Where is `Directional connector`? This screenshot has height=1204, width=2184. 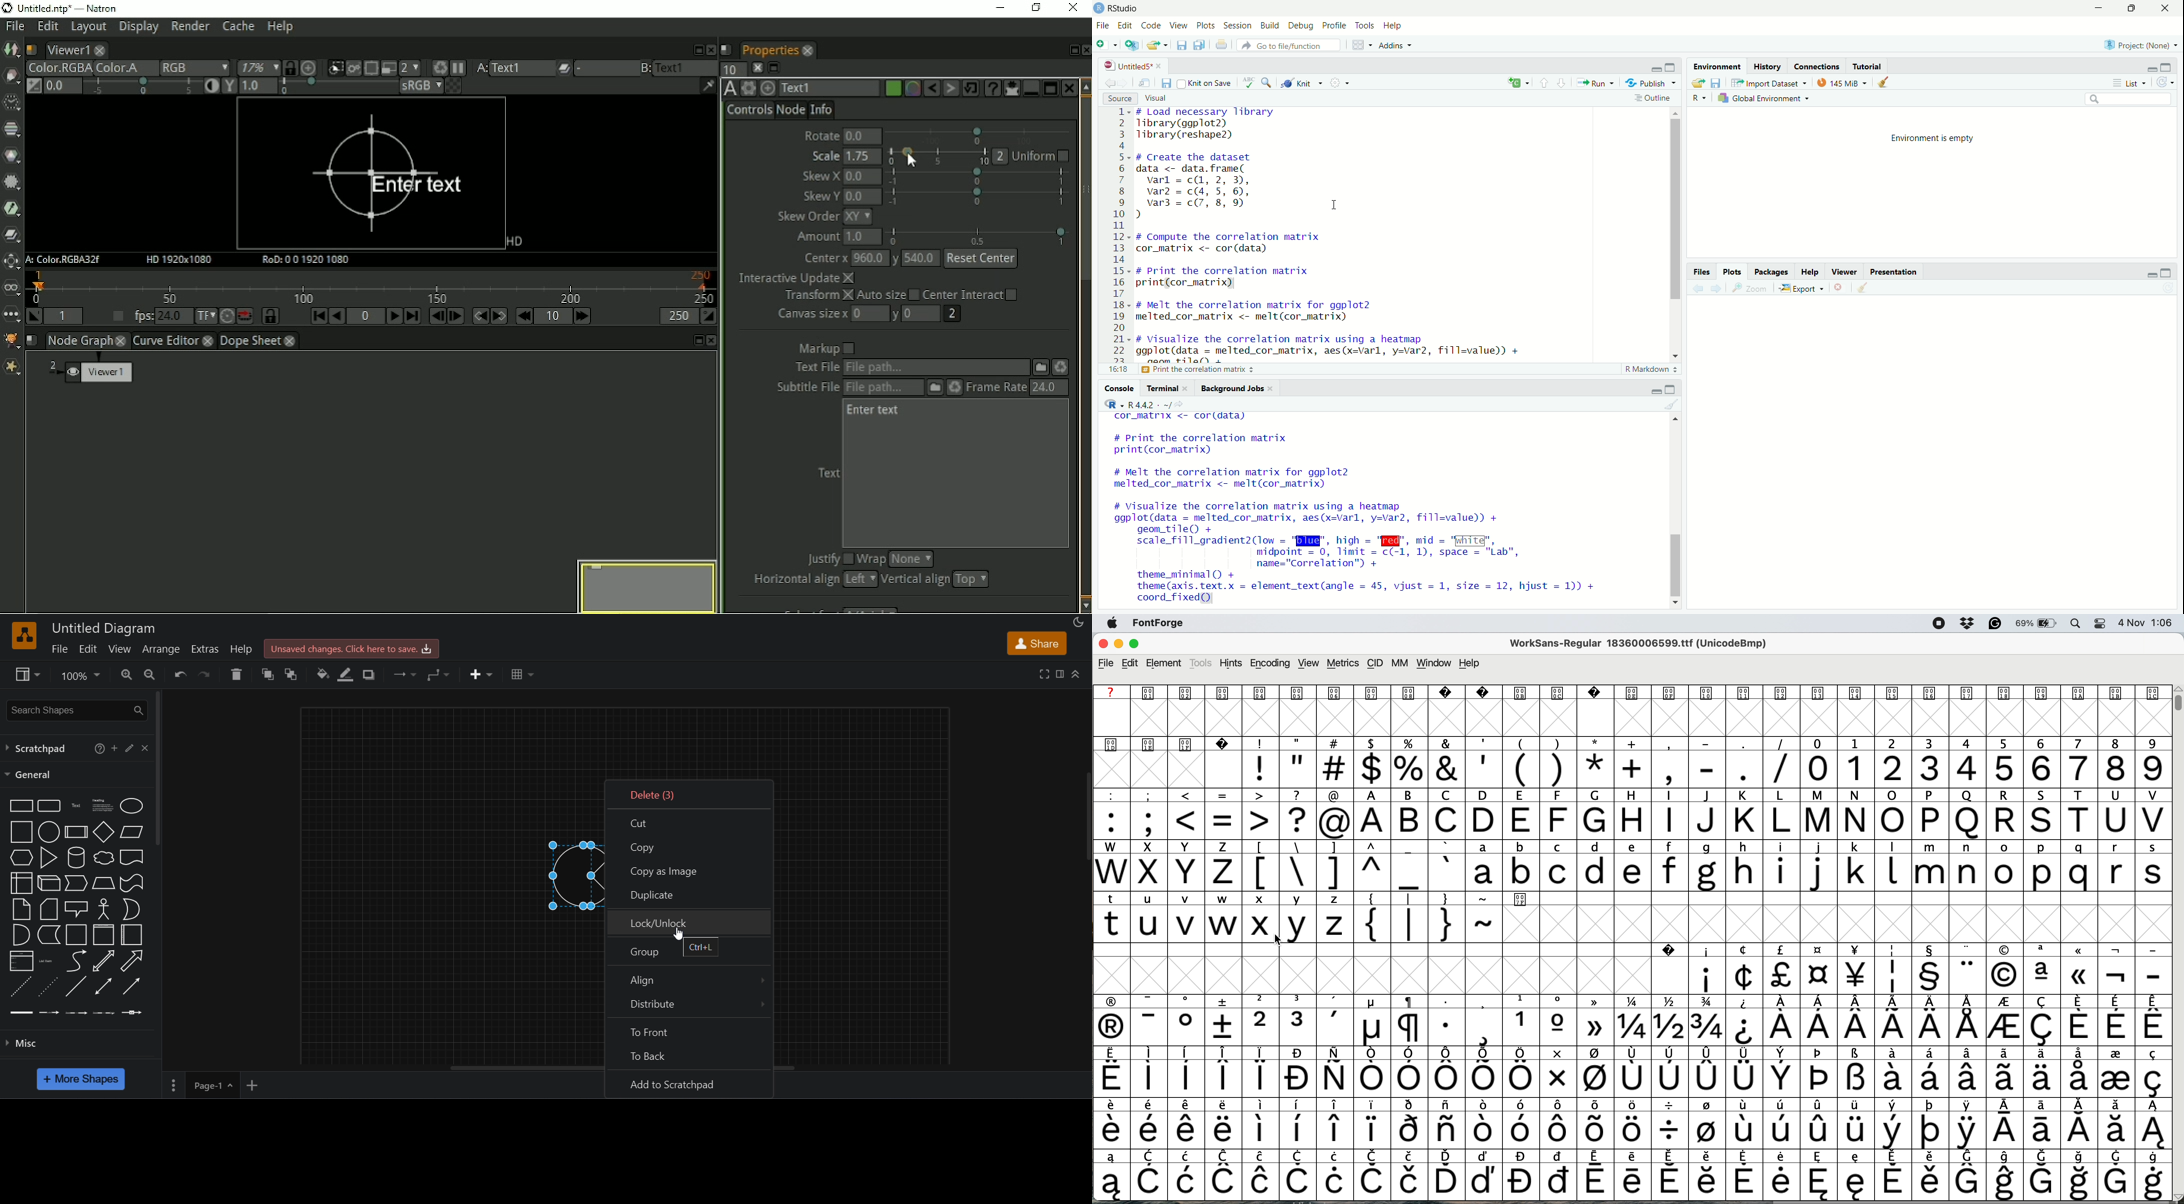
Directional connector is located at coordinates (132, 987).